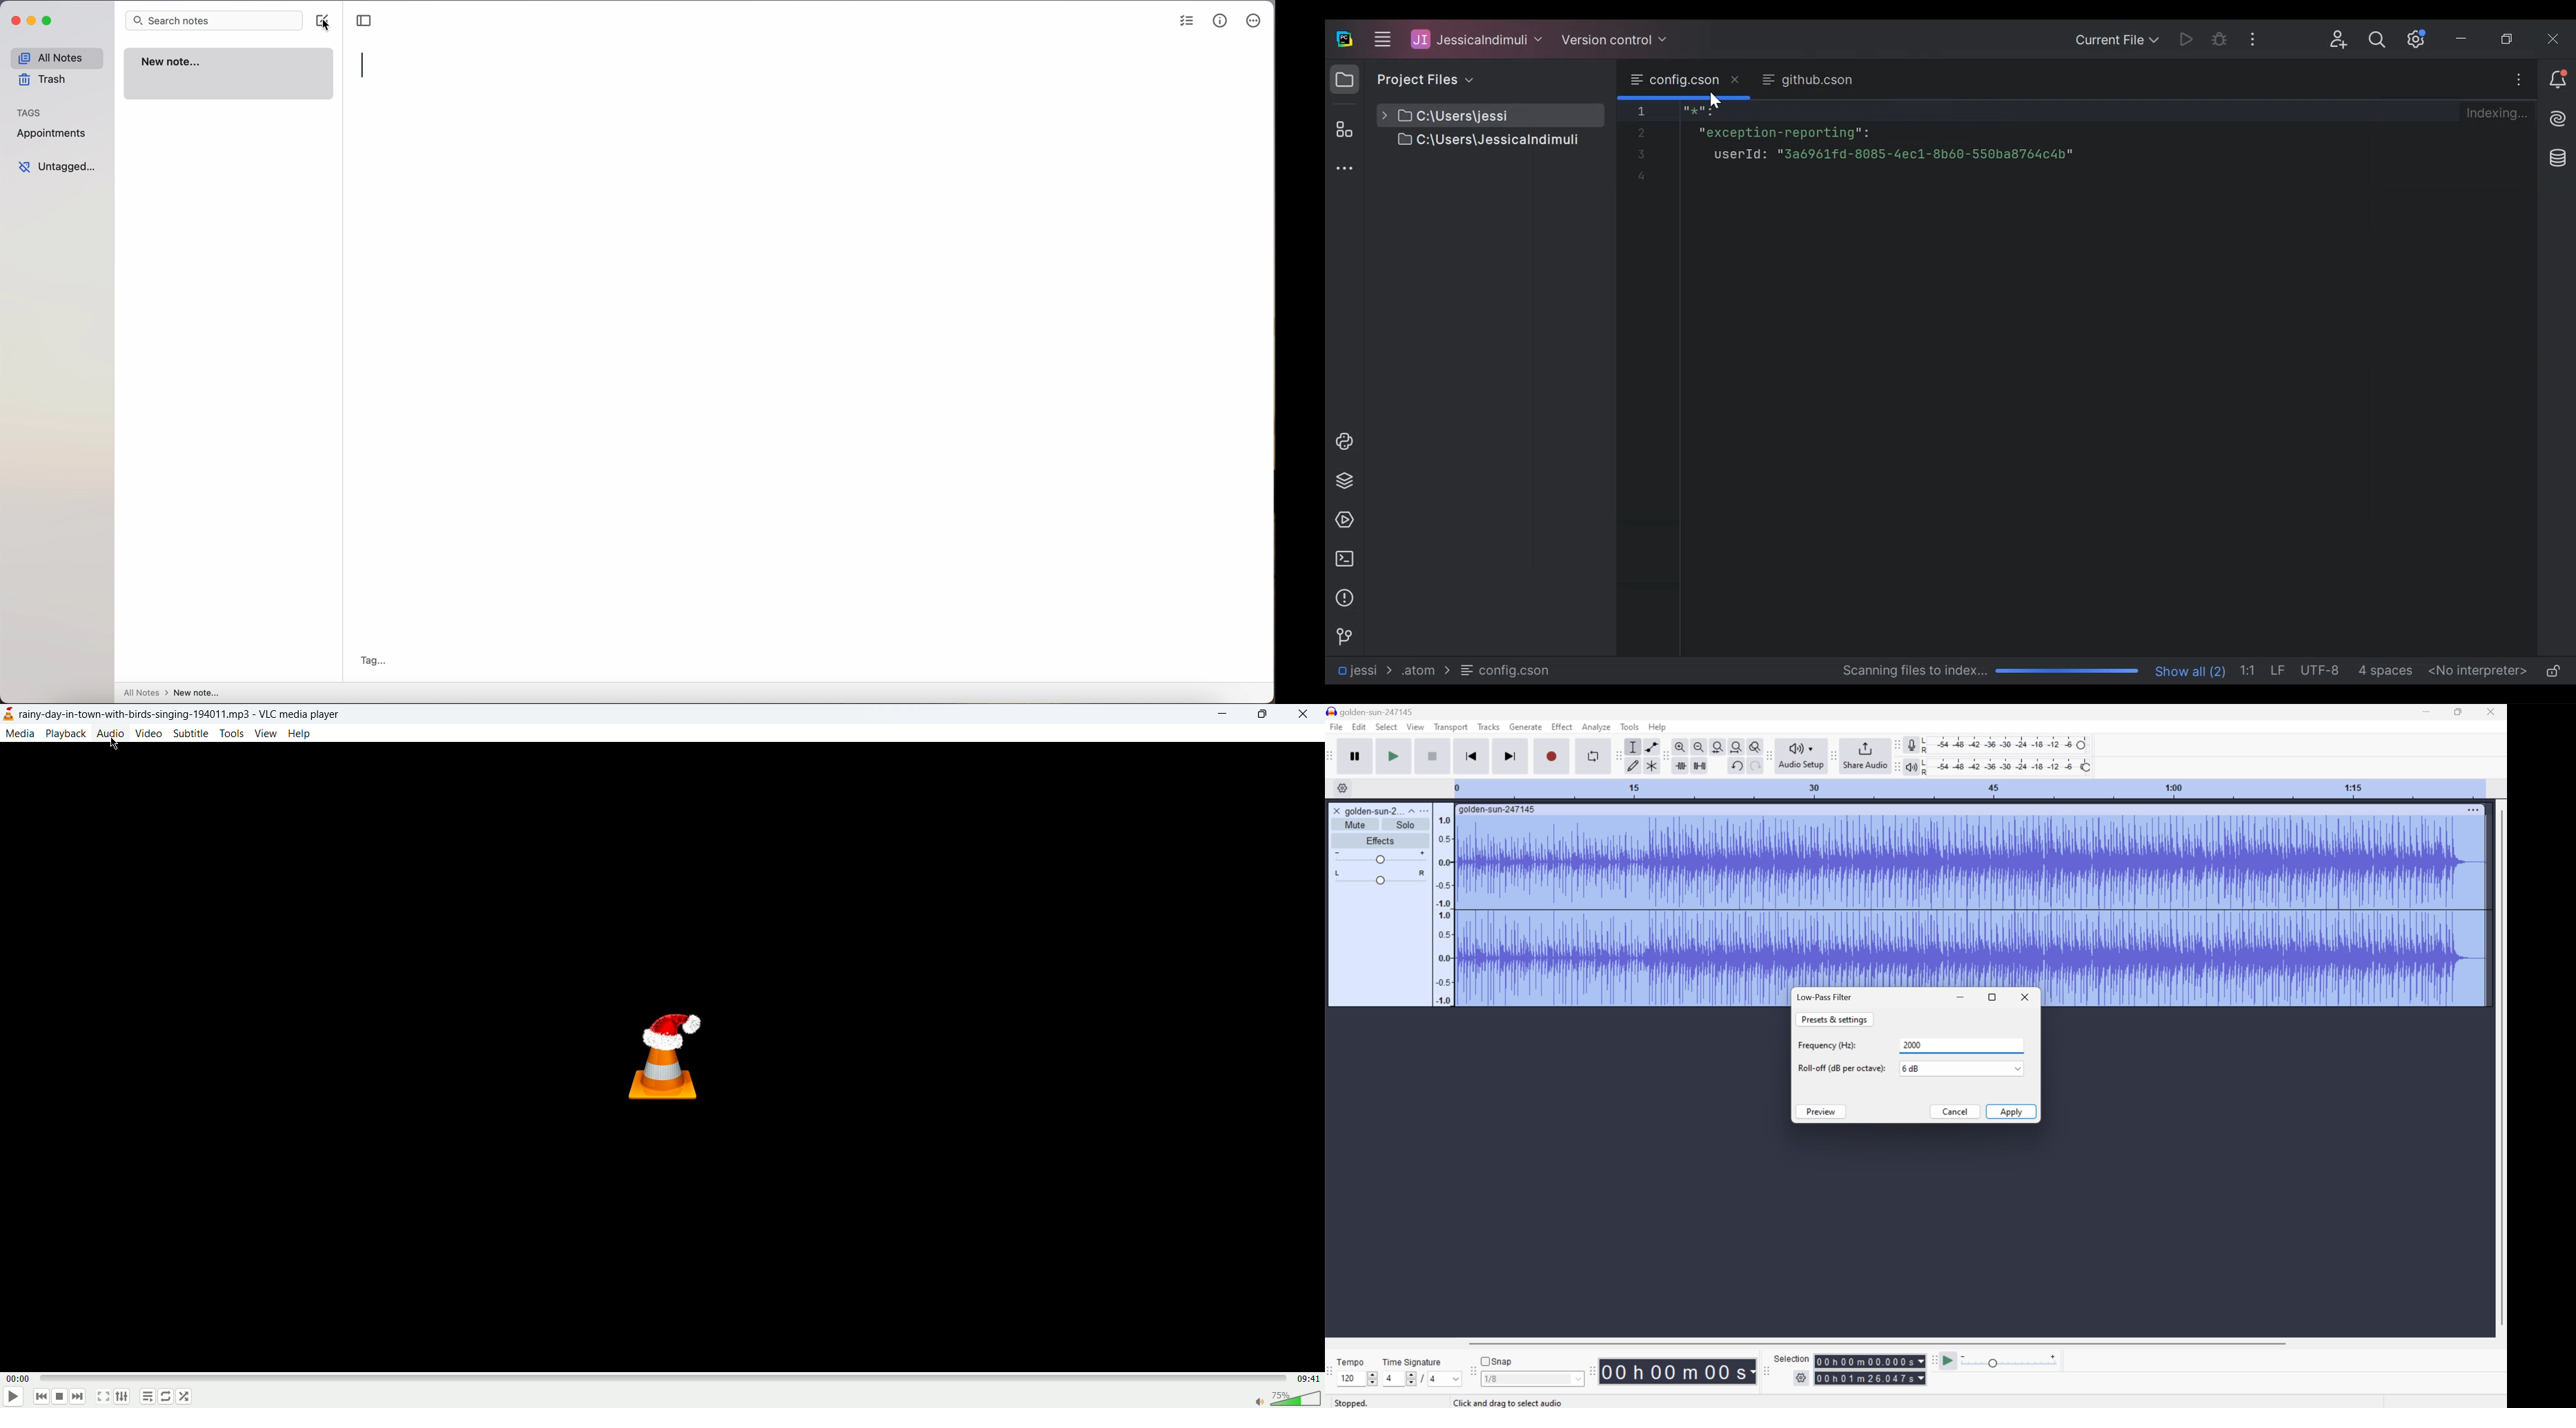  Describe the element at coordinates (191, 734) in the screenshot. I see `subtitle` at that location.